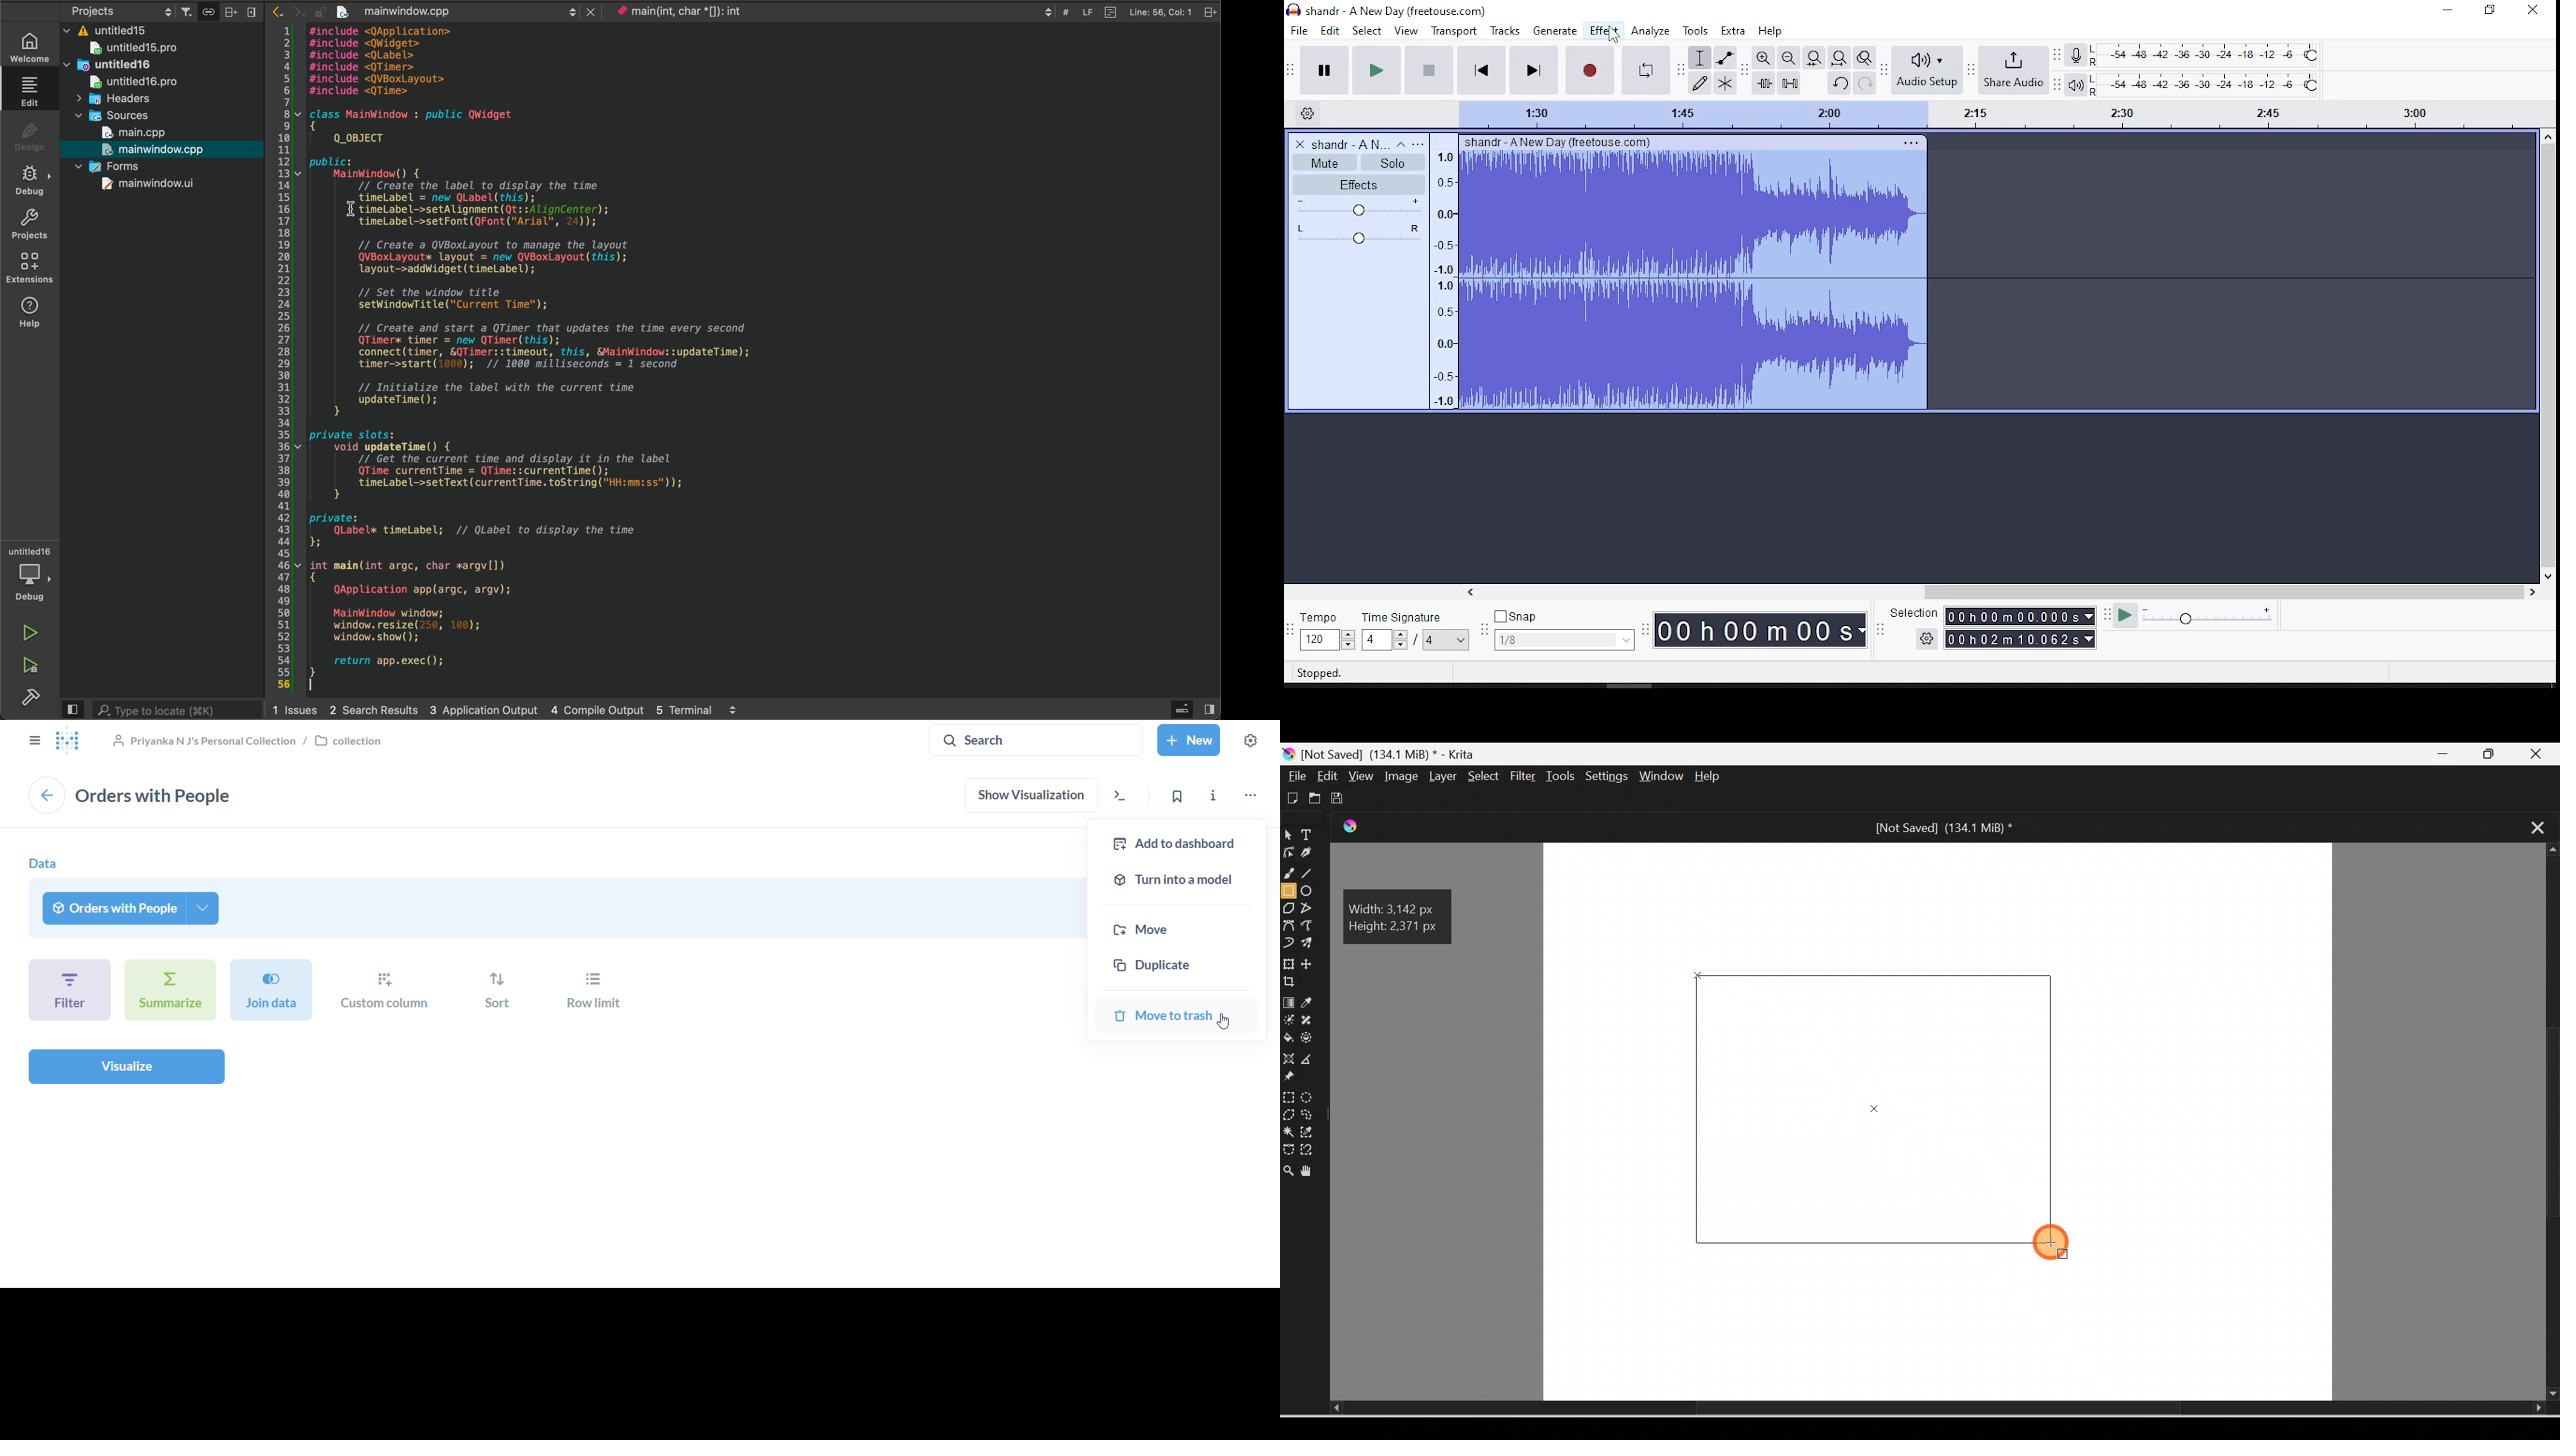 This screenshot has height=1456, width=2576. I want to click on WELCOME, so click(29, 46).